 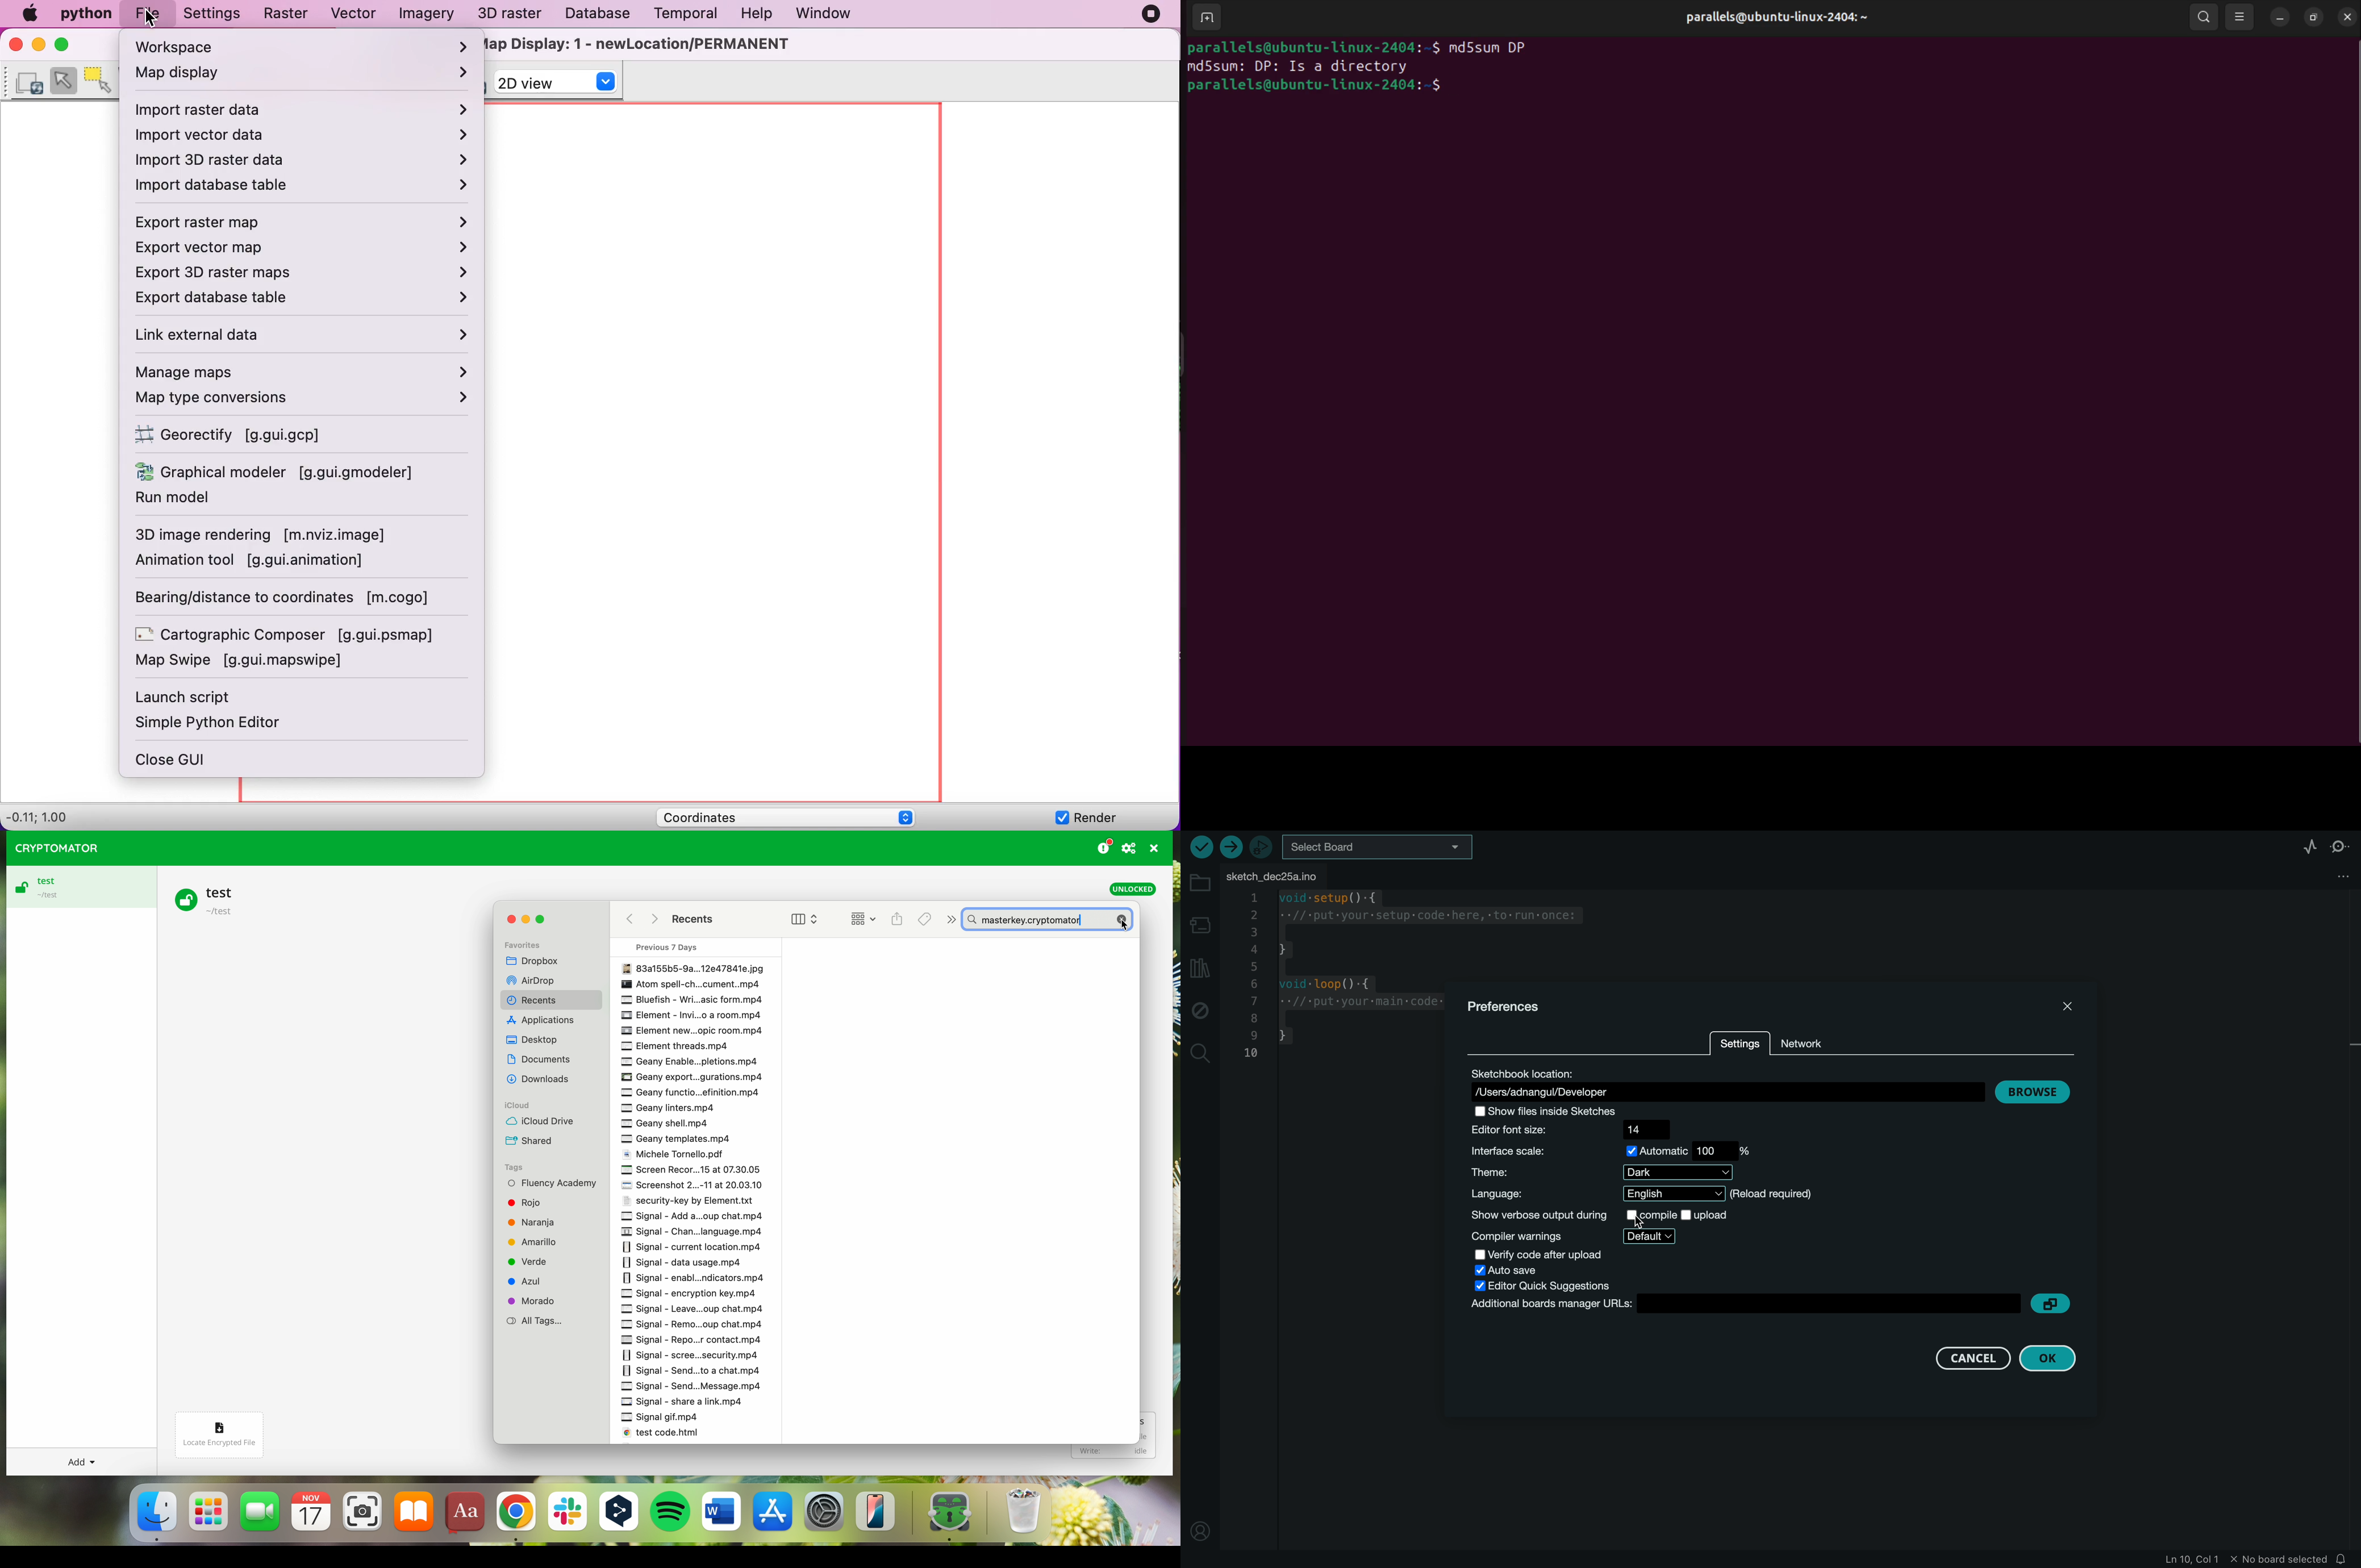 What do you see at coordinates (78, 887) in the screenshot?
I see `test vault` at bounding box center [78, 887].